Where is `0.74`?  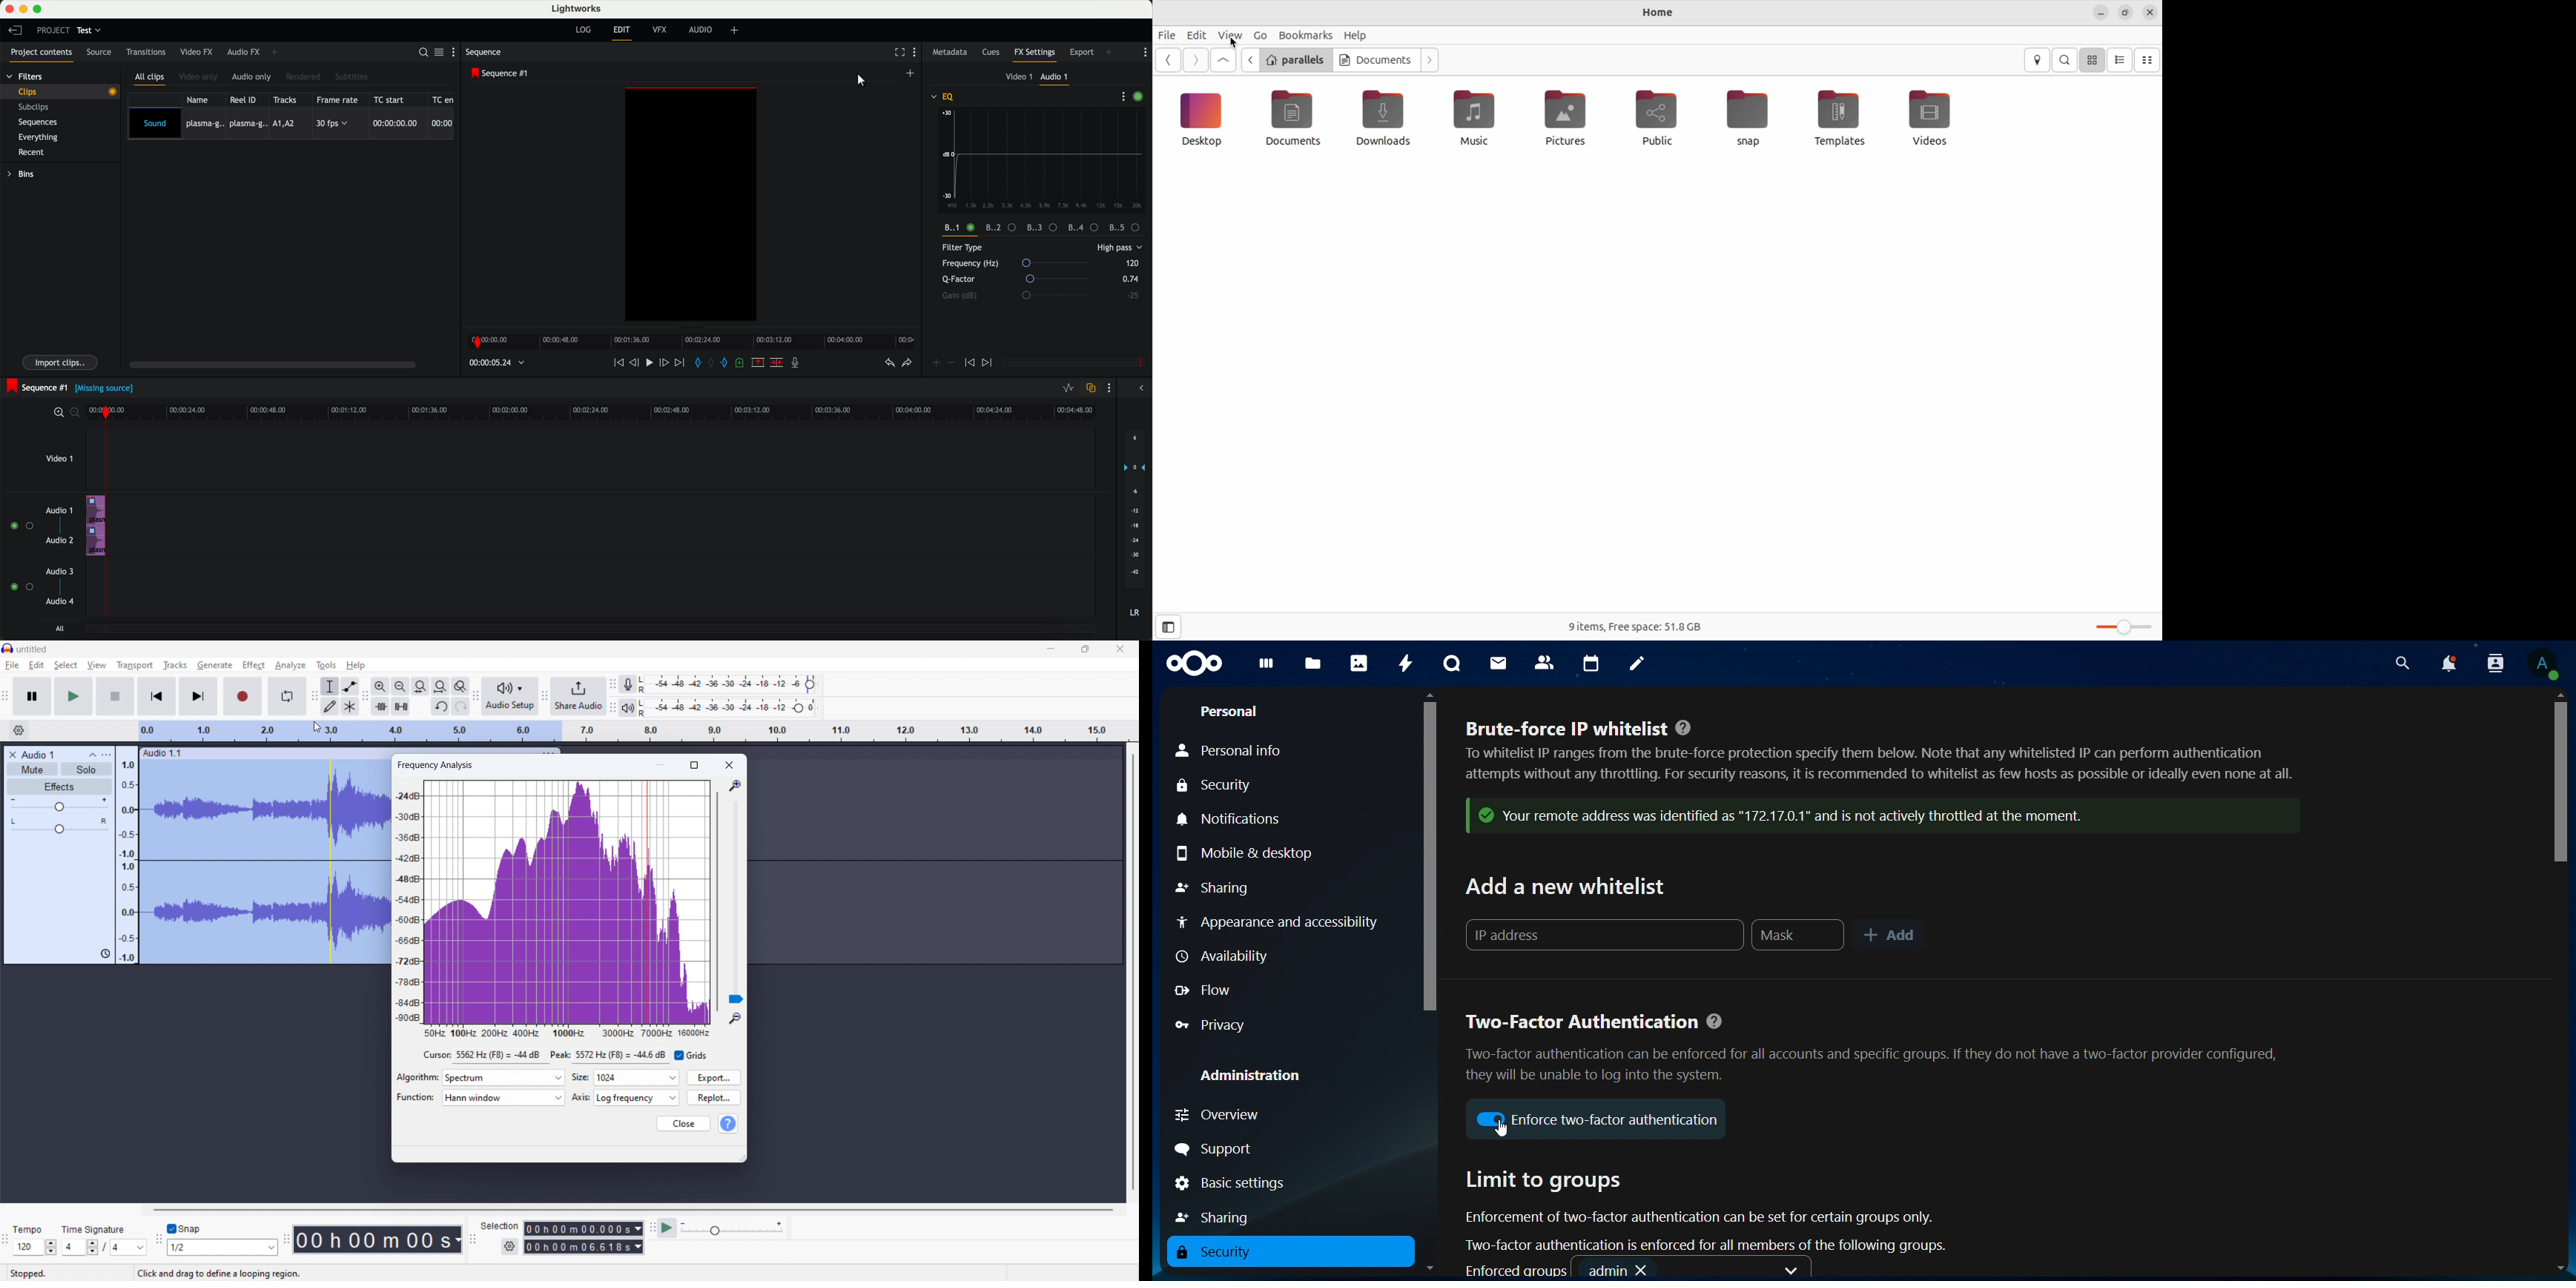 0.74 is located at coordinates (1128, 279).